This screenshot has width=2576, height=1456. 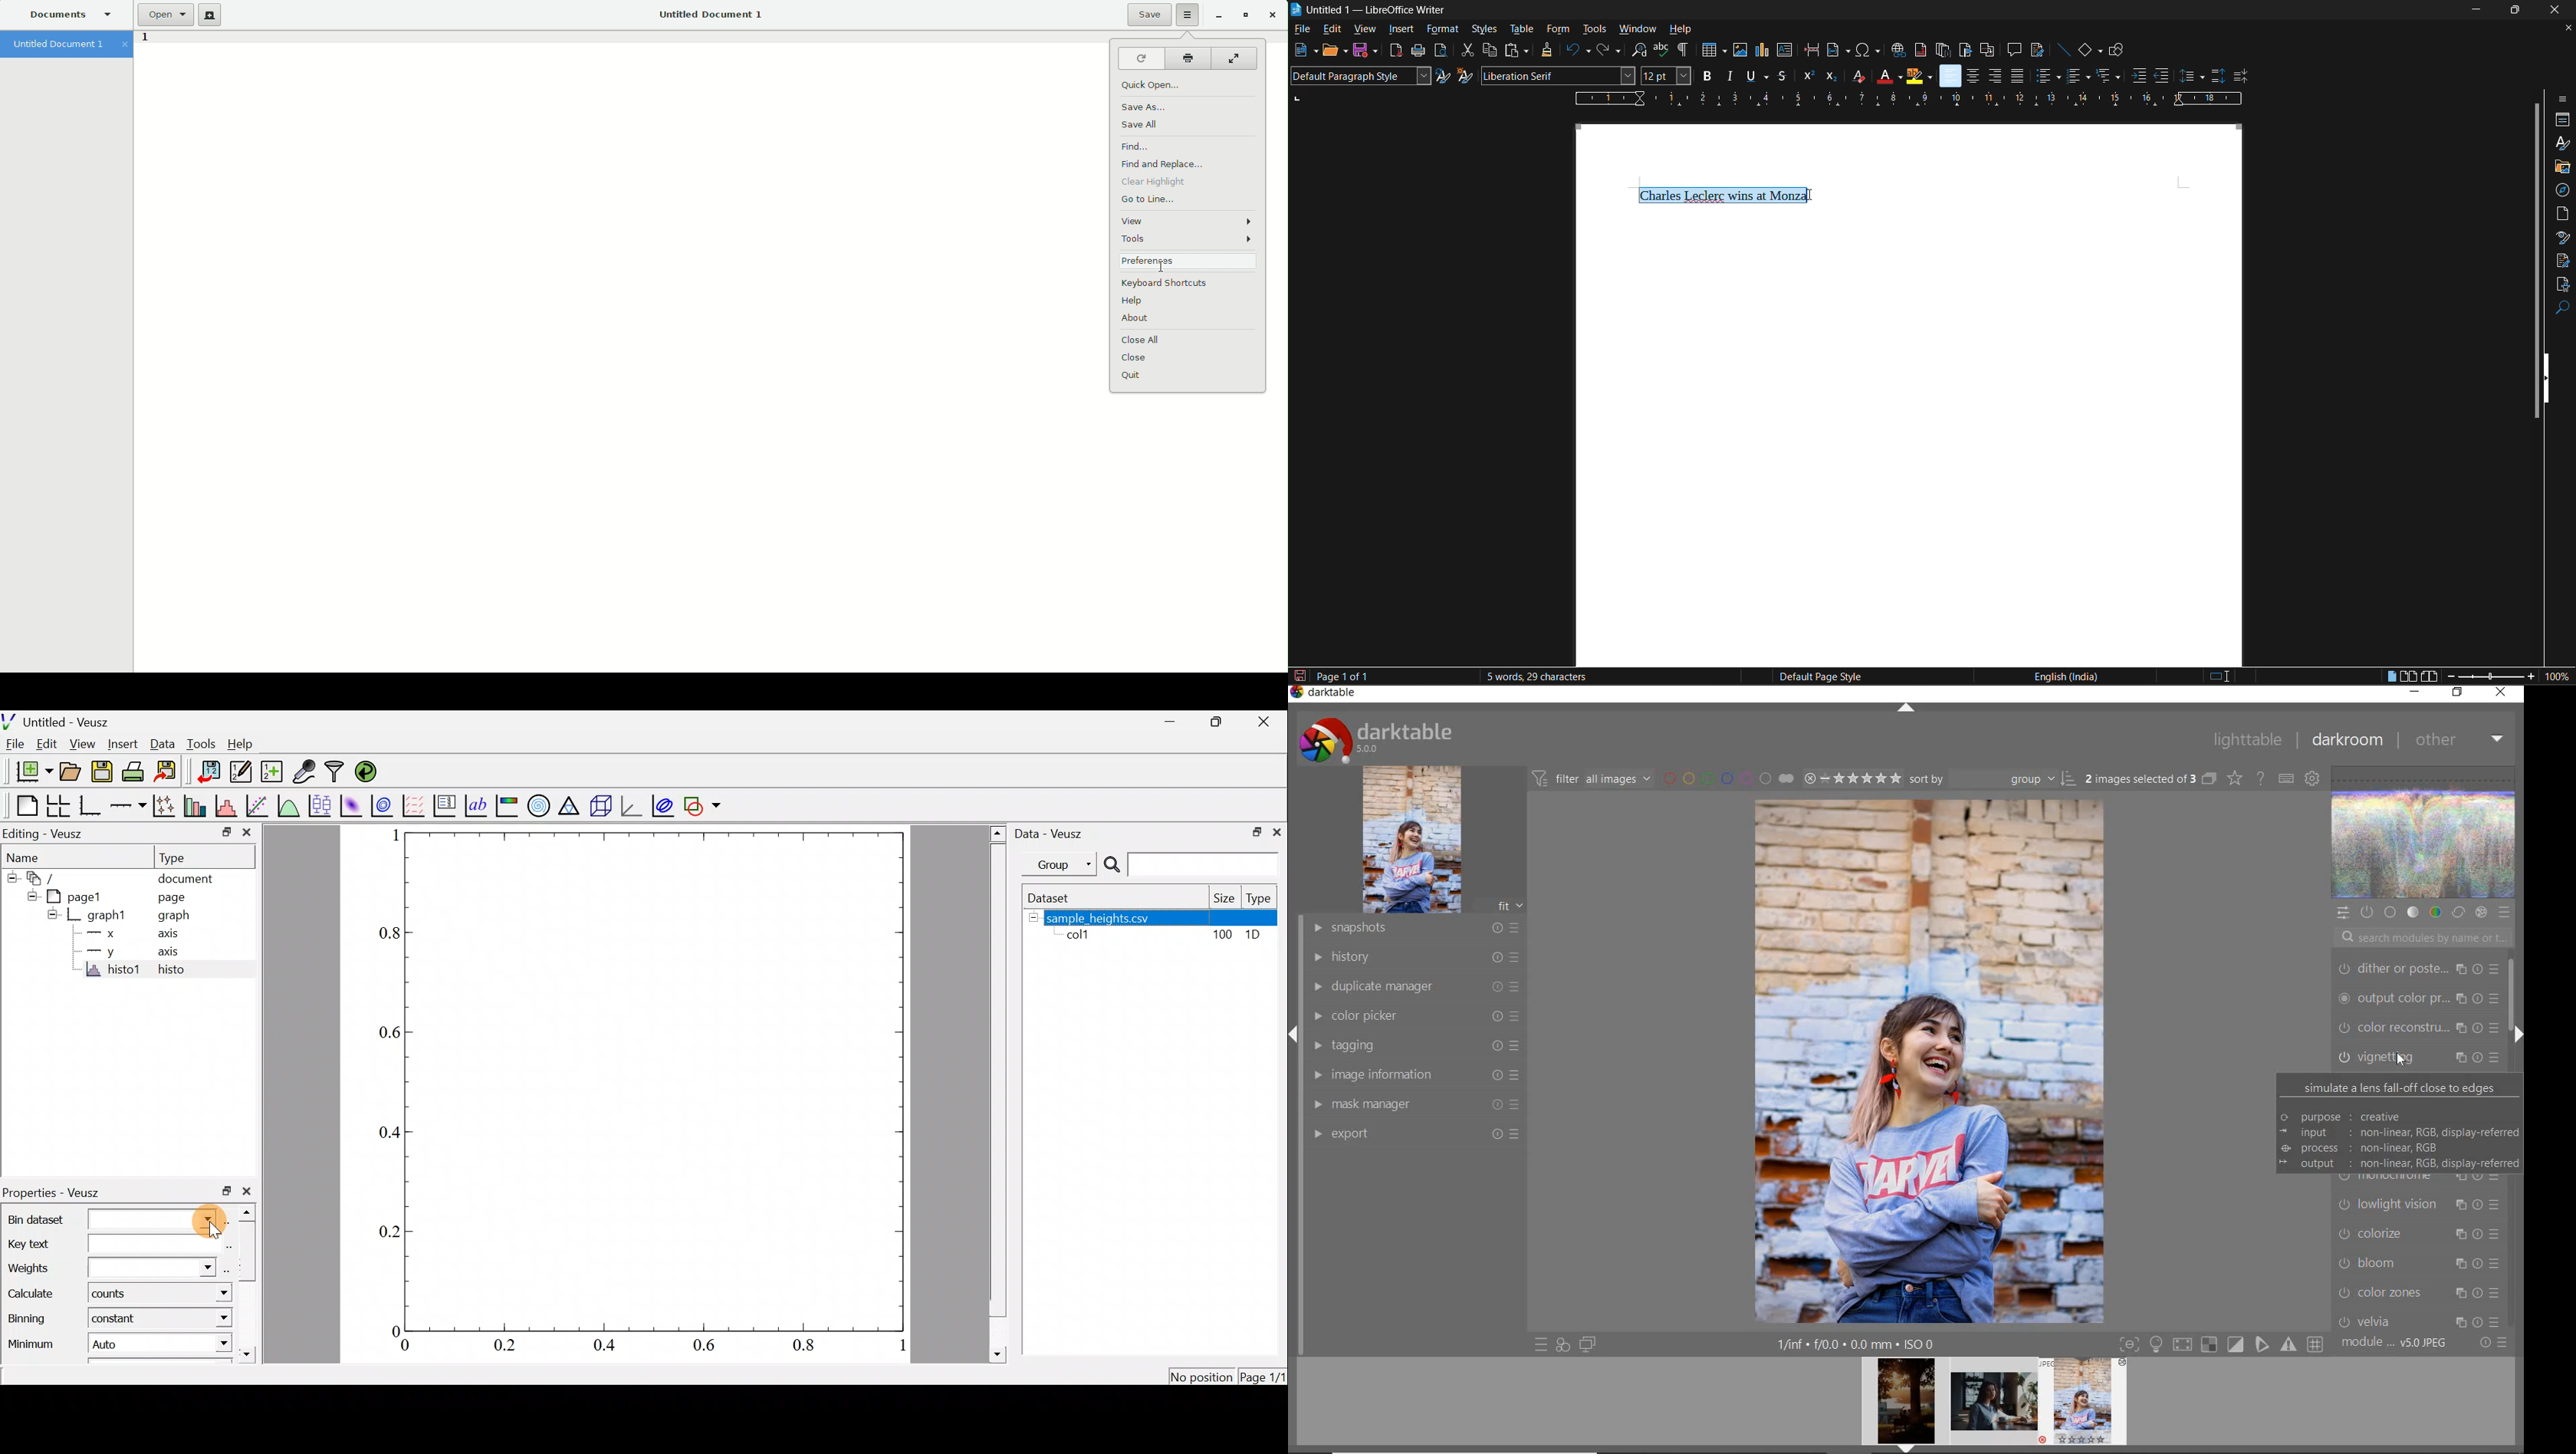 What do you see at coordinates (1919, 76) in the screenshot?
I see `character highlighting yellow` at bounding box center [1919, 76].